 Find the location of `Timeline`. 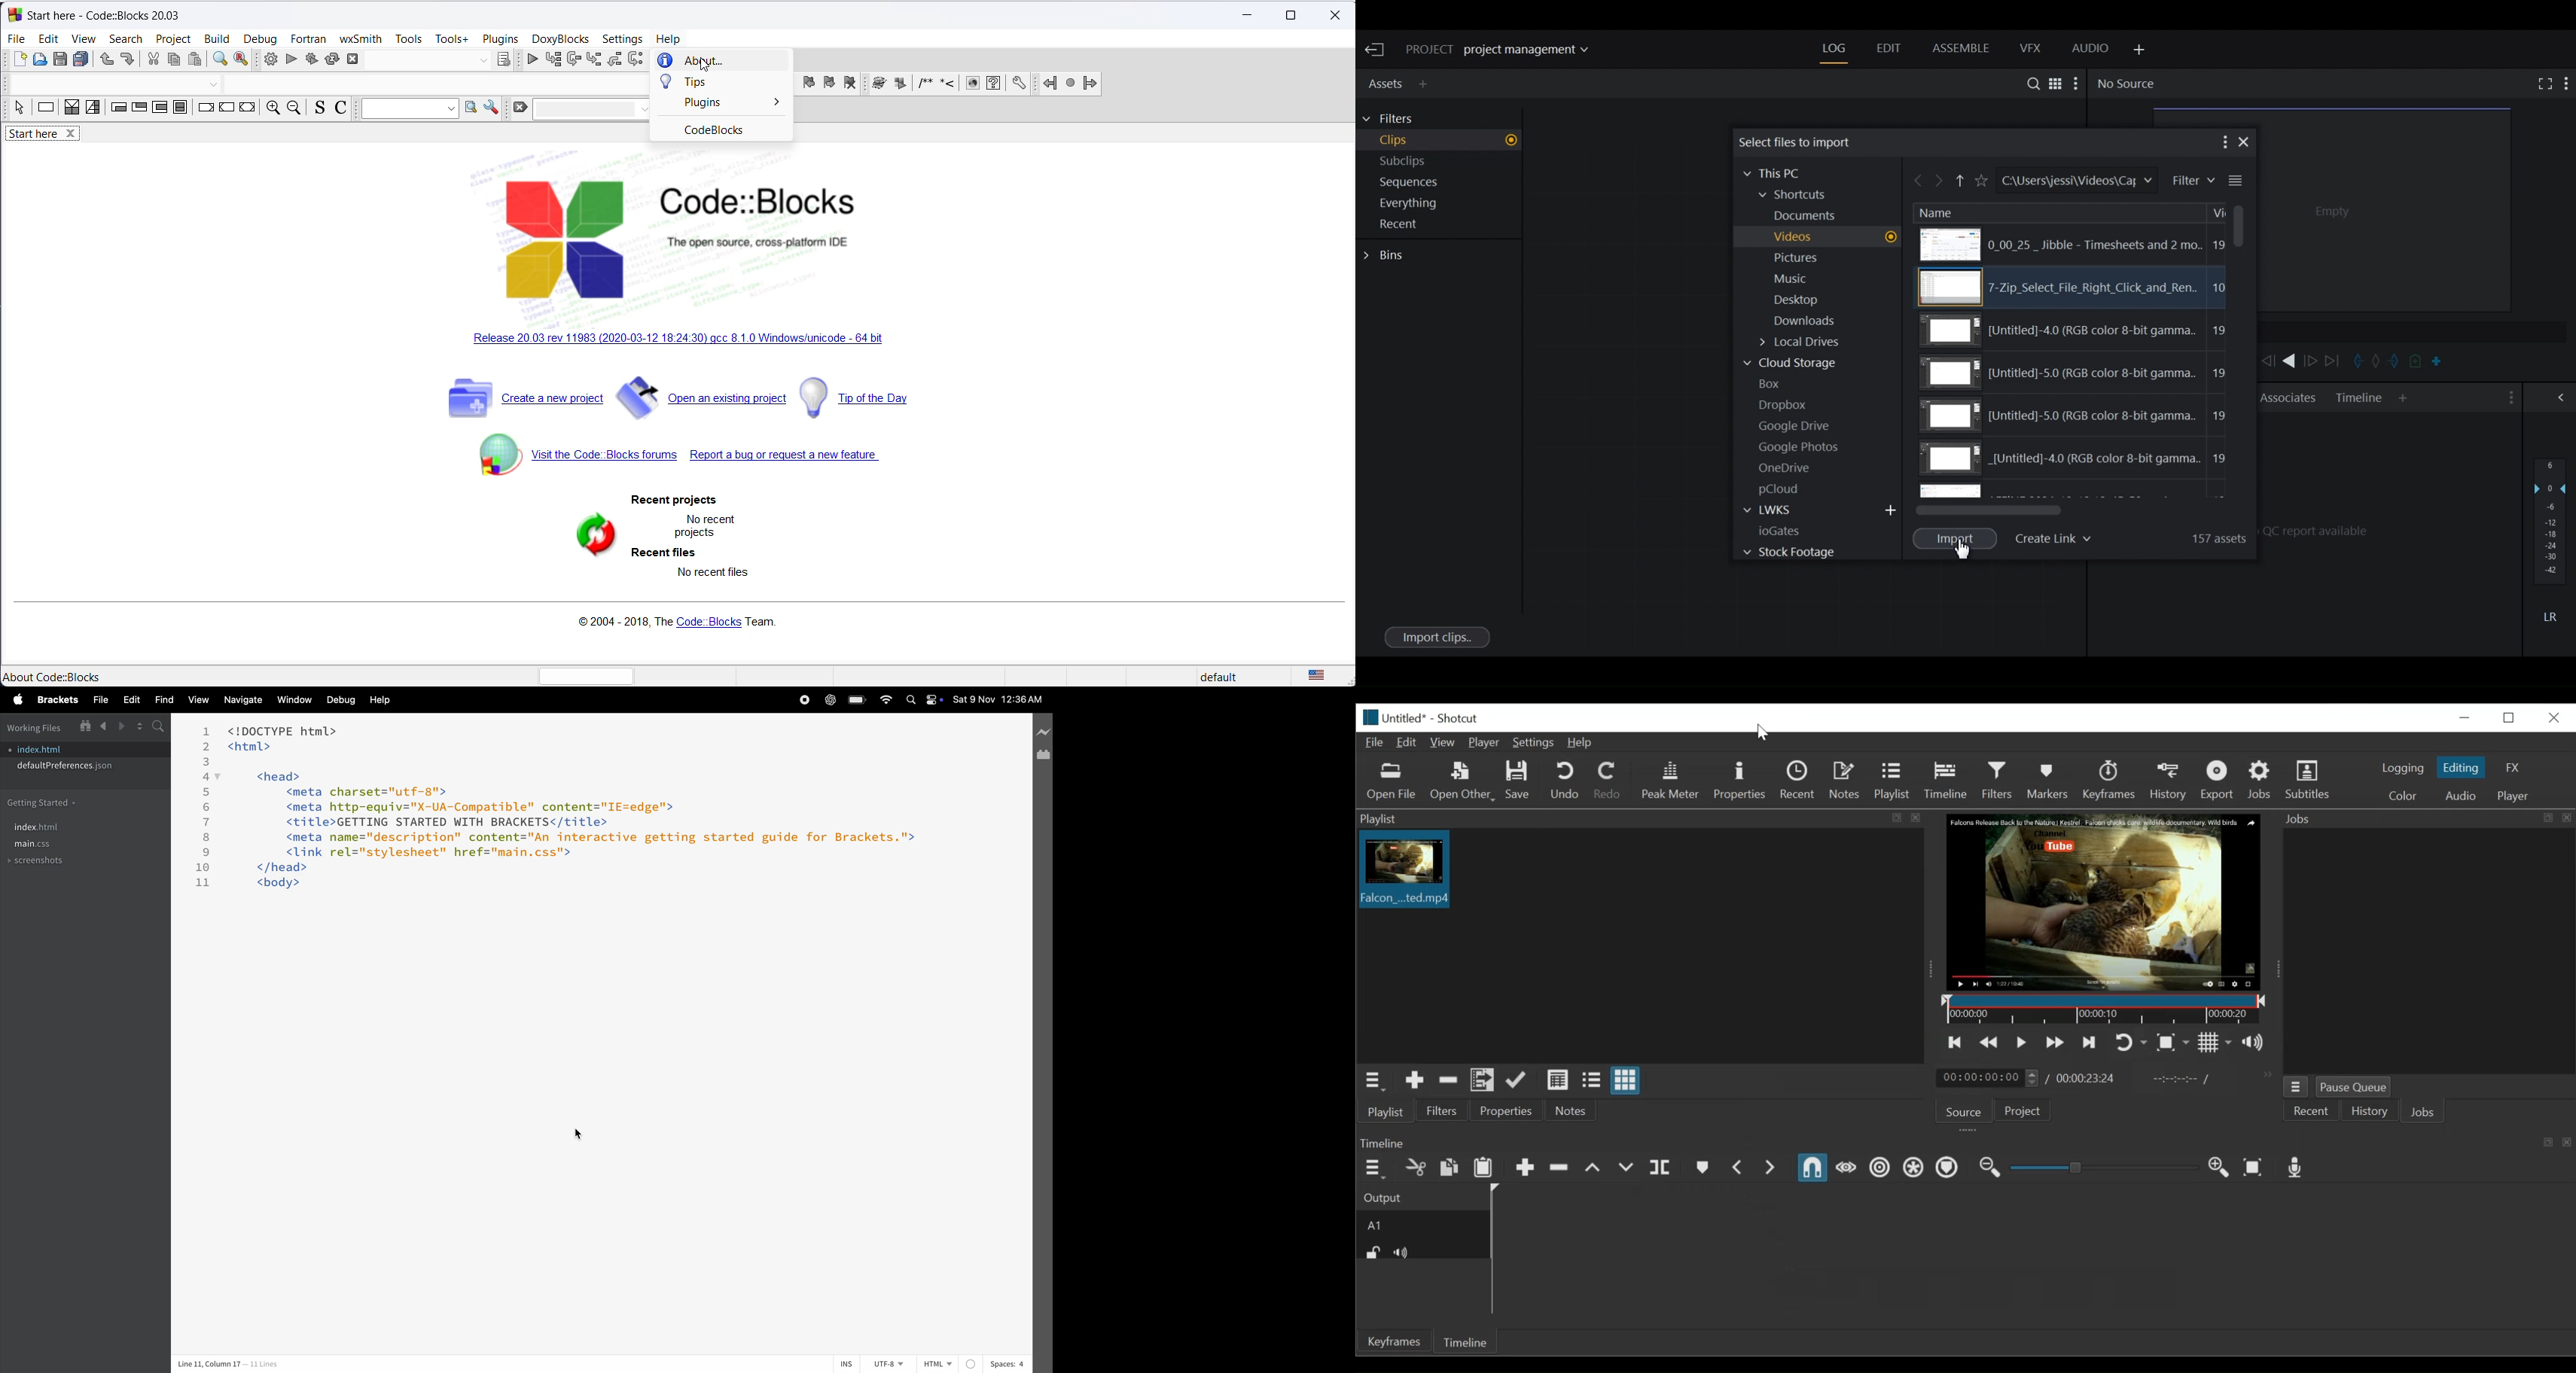

Timeline is located at coordinates (1468, 1342).